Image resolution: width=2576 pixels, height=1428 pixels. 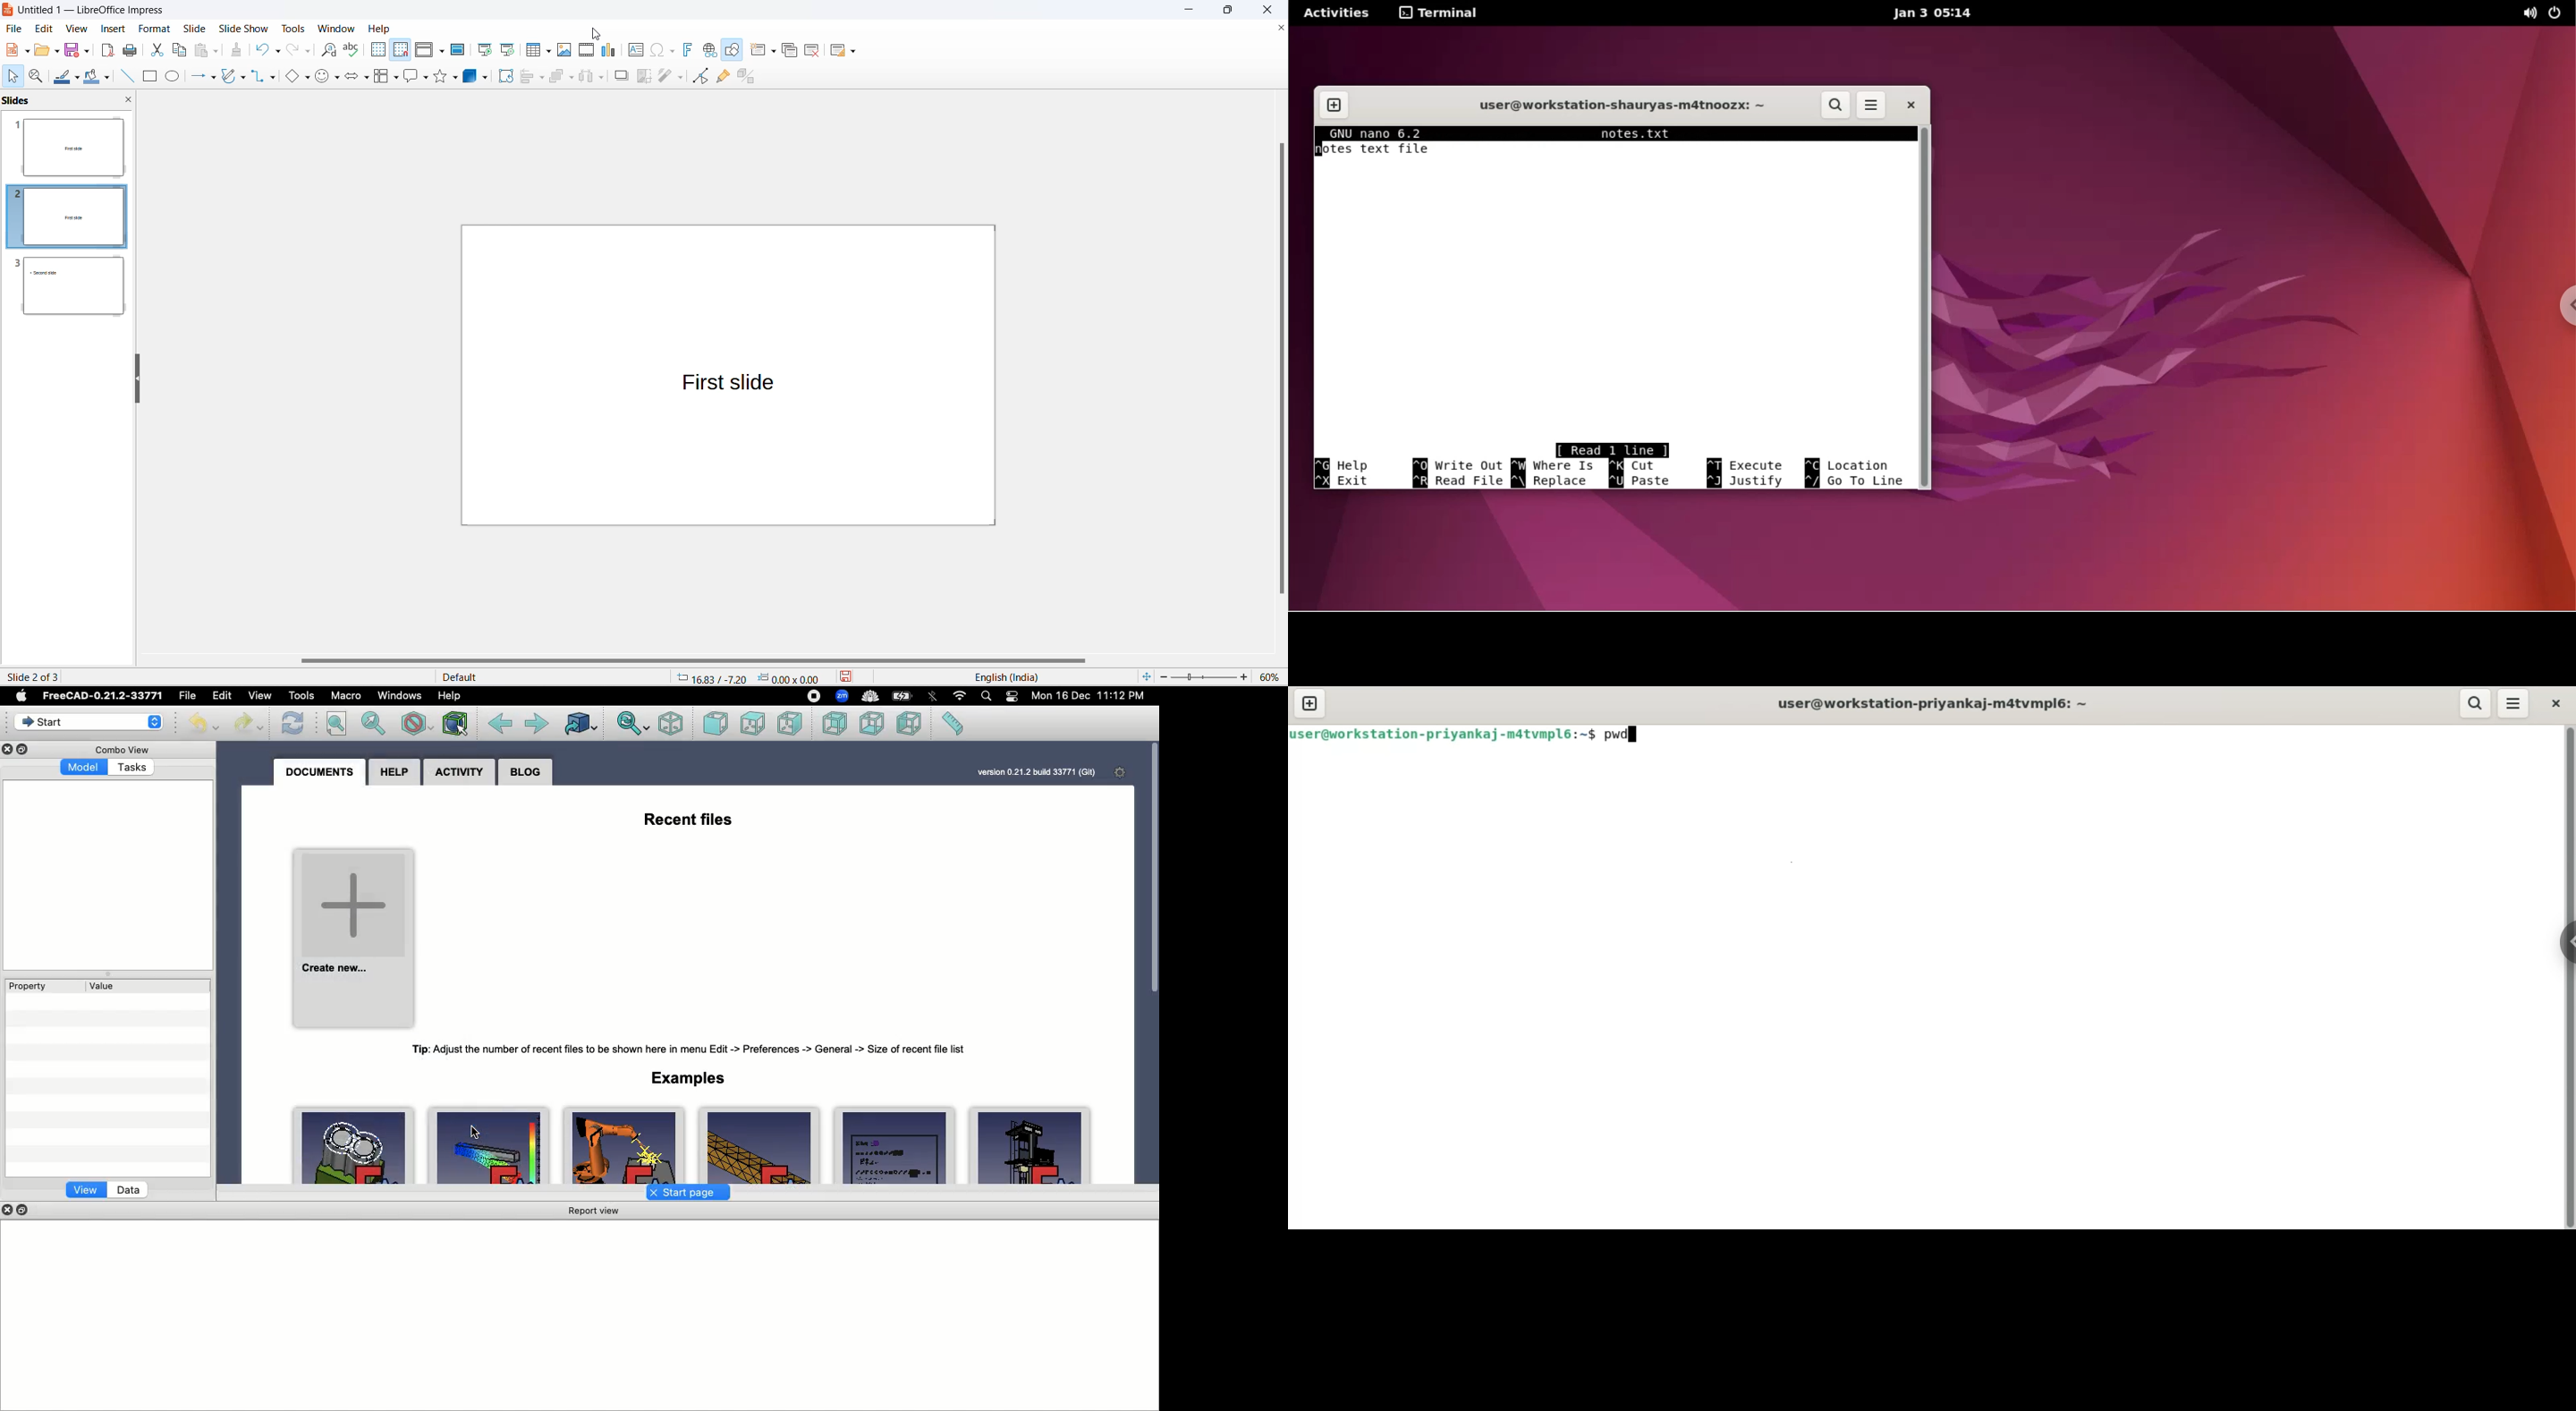 What do you see at coordinates (835, 723) in the screenshot?
I see `Back` at bounding box center [835, 723].